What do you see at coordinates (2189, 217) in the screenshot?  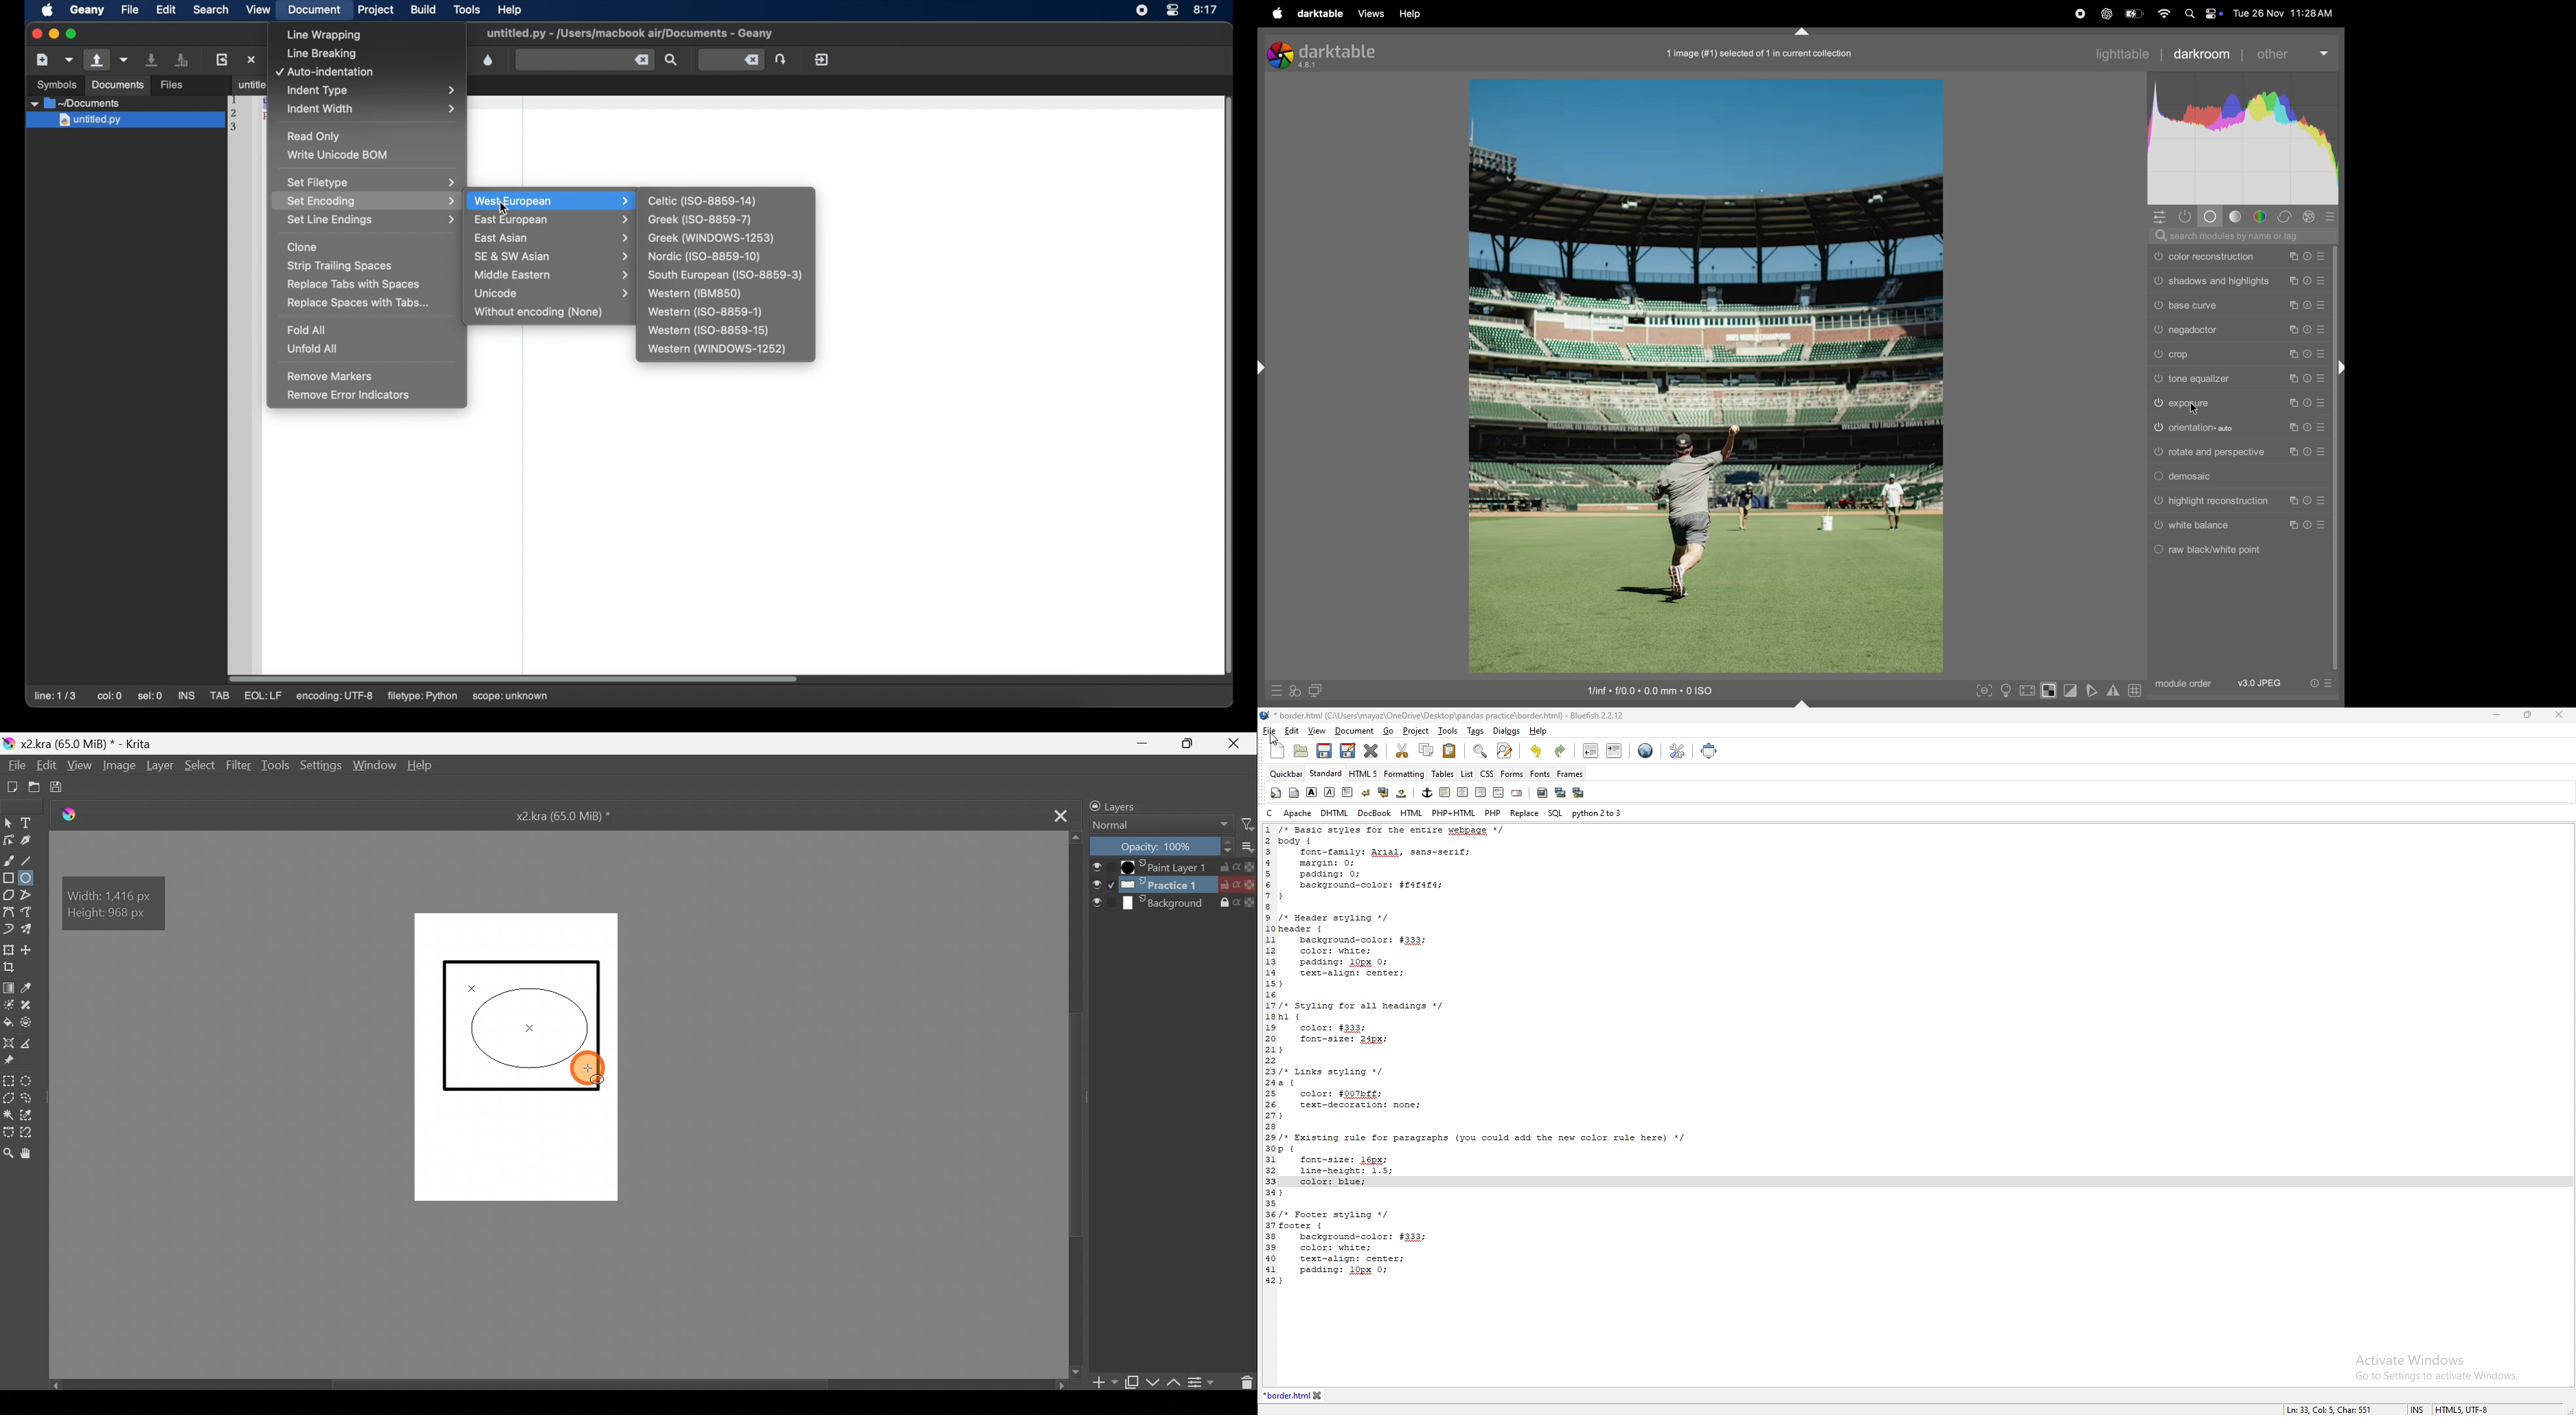 I see `show only active modules` at bounding box center [2189, 217].